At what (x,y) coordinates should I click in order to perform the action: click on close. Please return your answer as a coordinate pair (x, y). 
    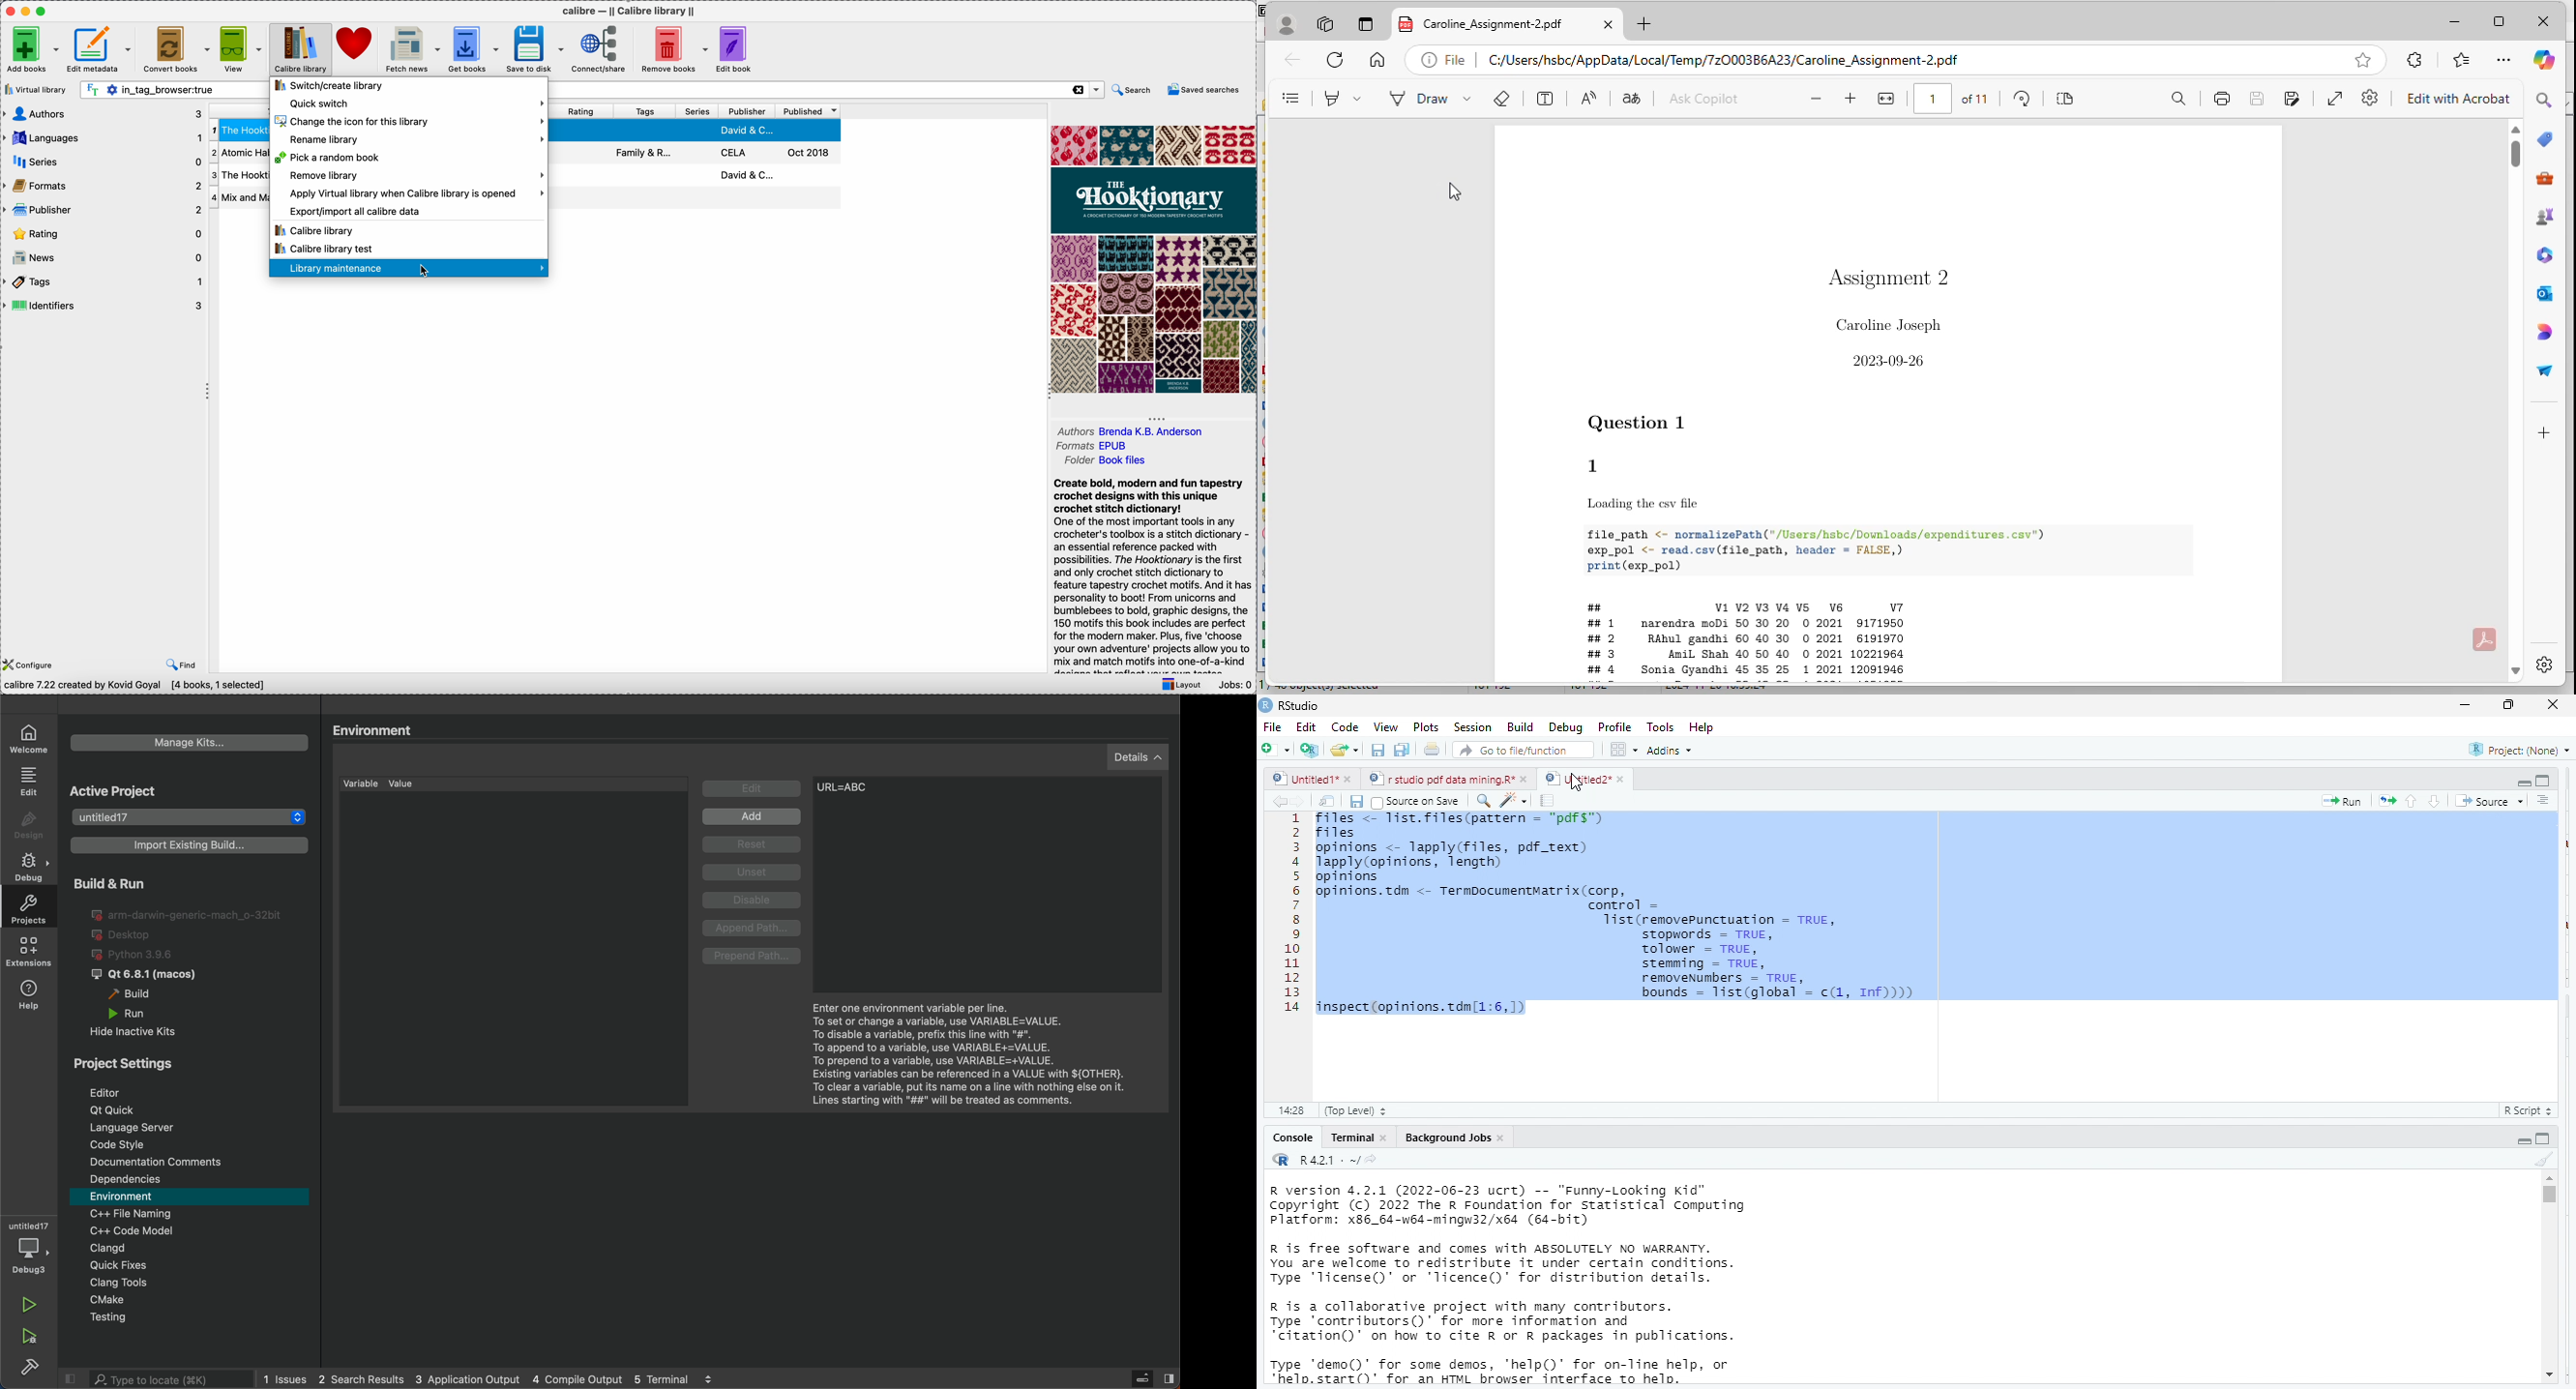
    Looking at the image, I should click on (2555, 705).